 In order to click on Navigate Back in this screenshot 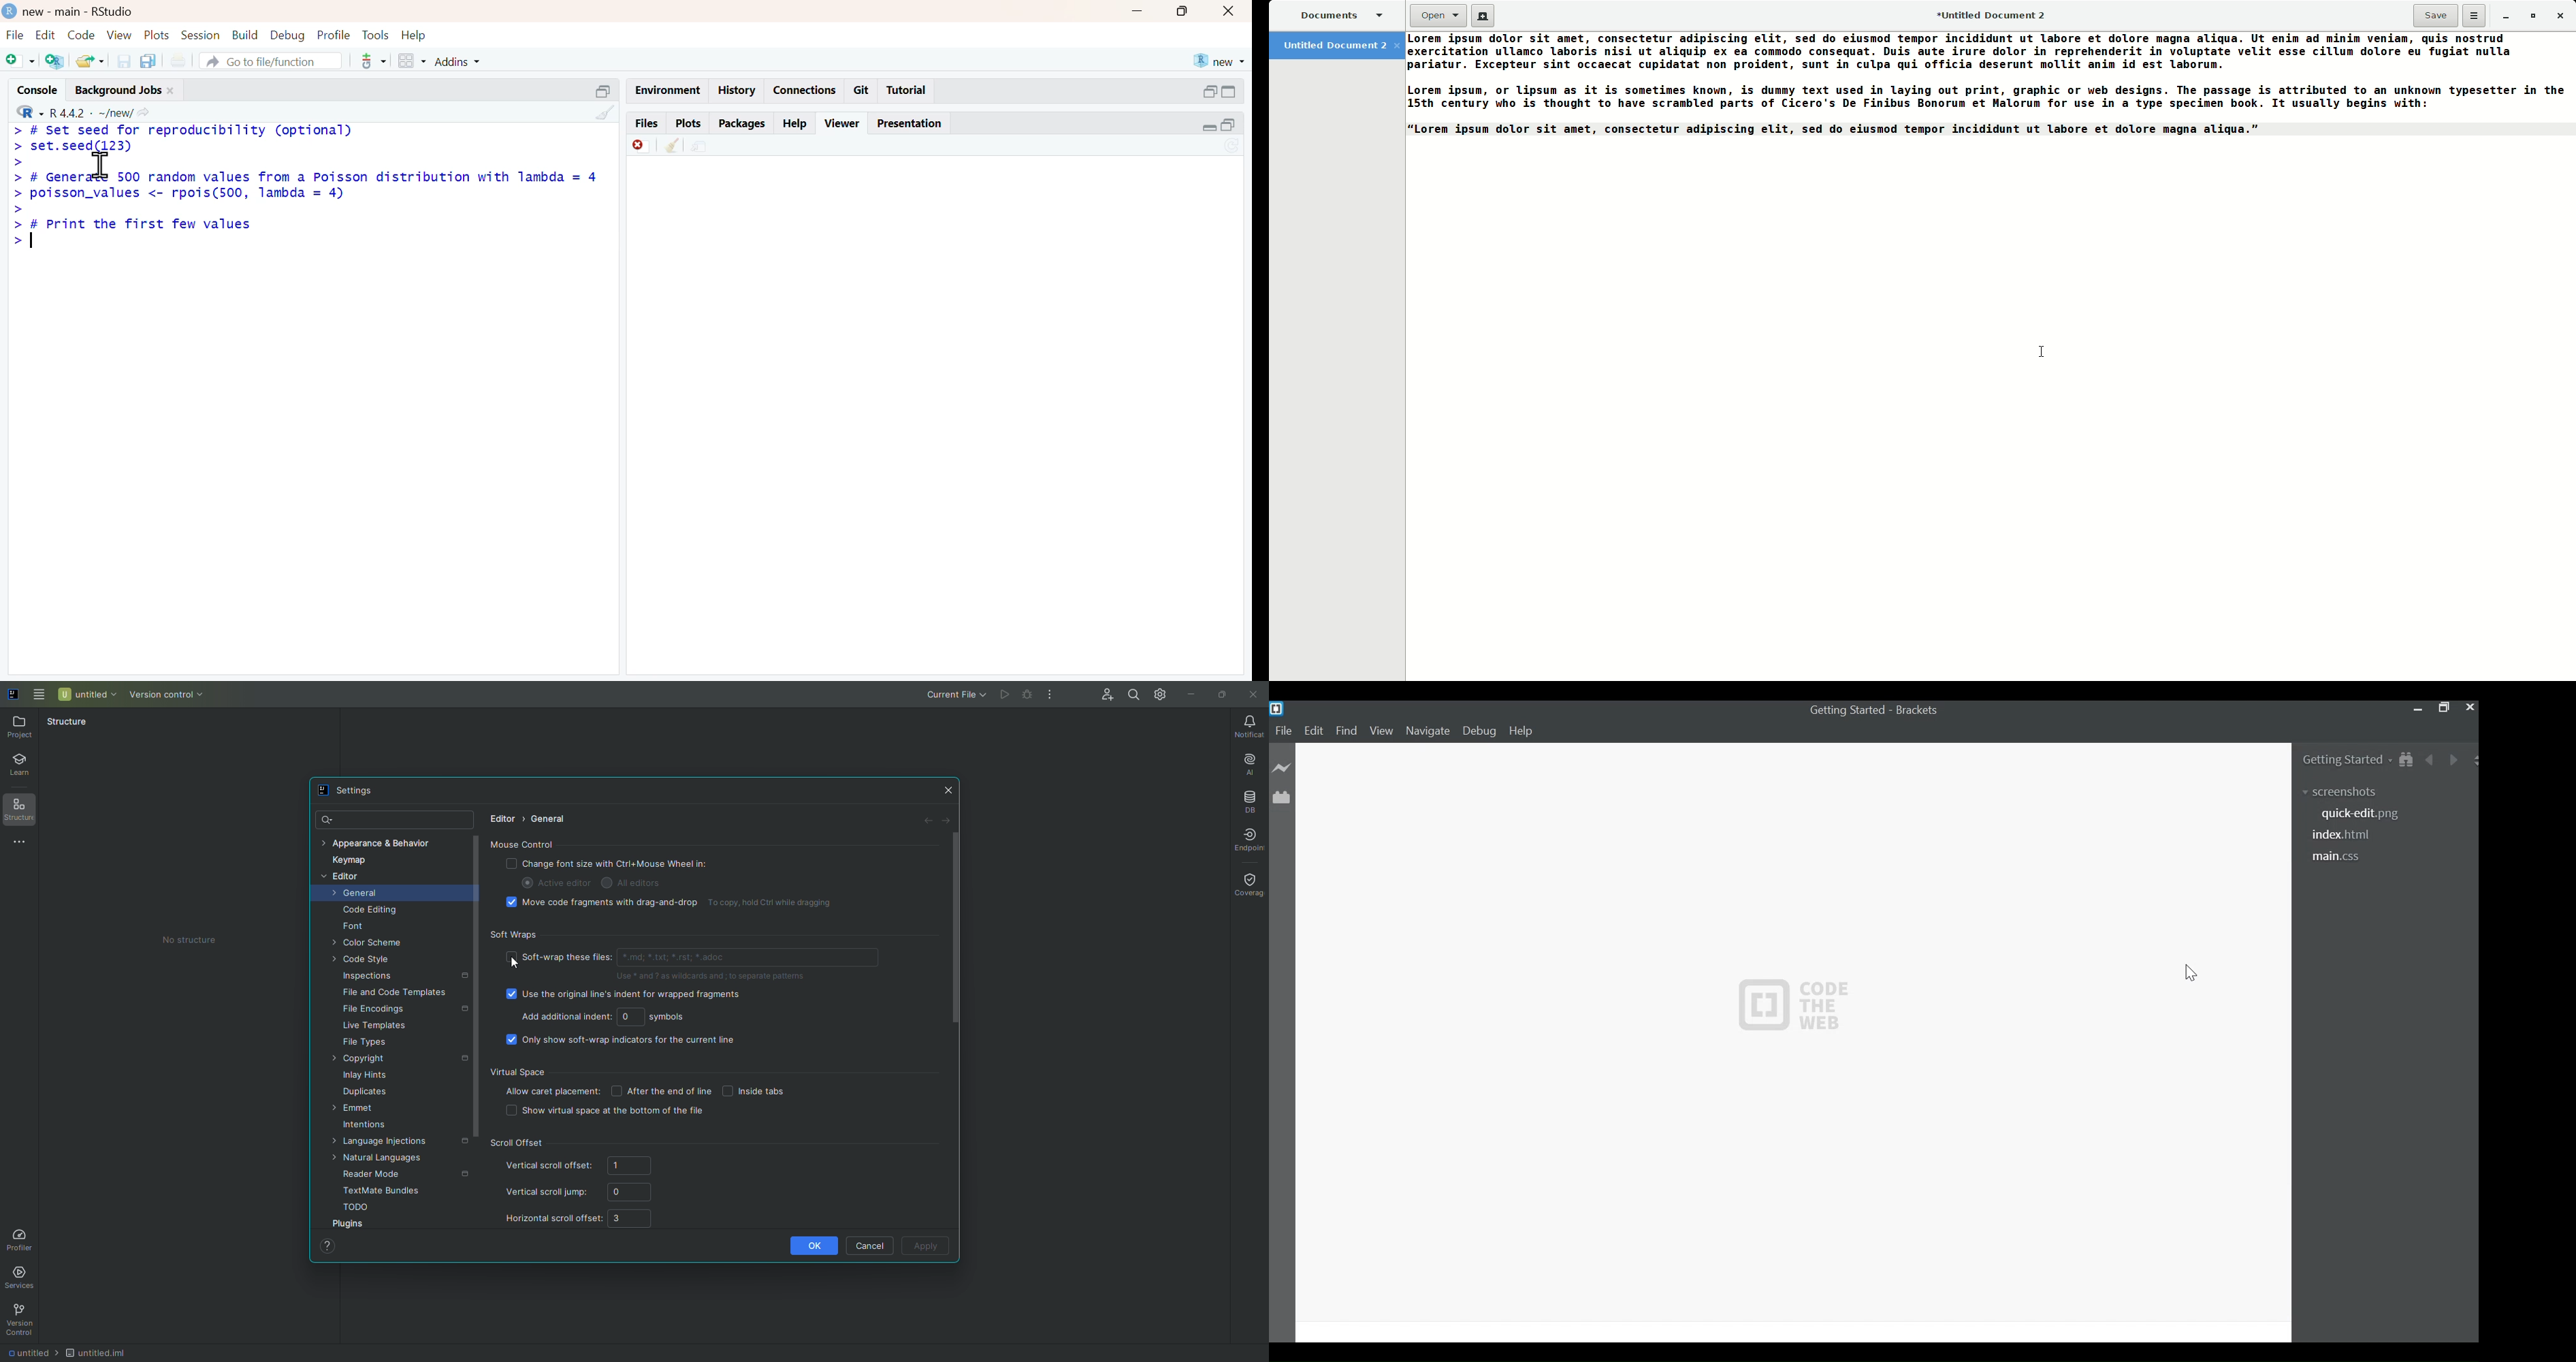, I will do `click(2431, 760)`.